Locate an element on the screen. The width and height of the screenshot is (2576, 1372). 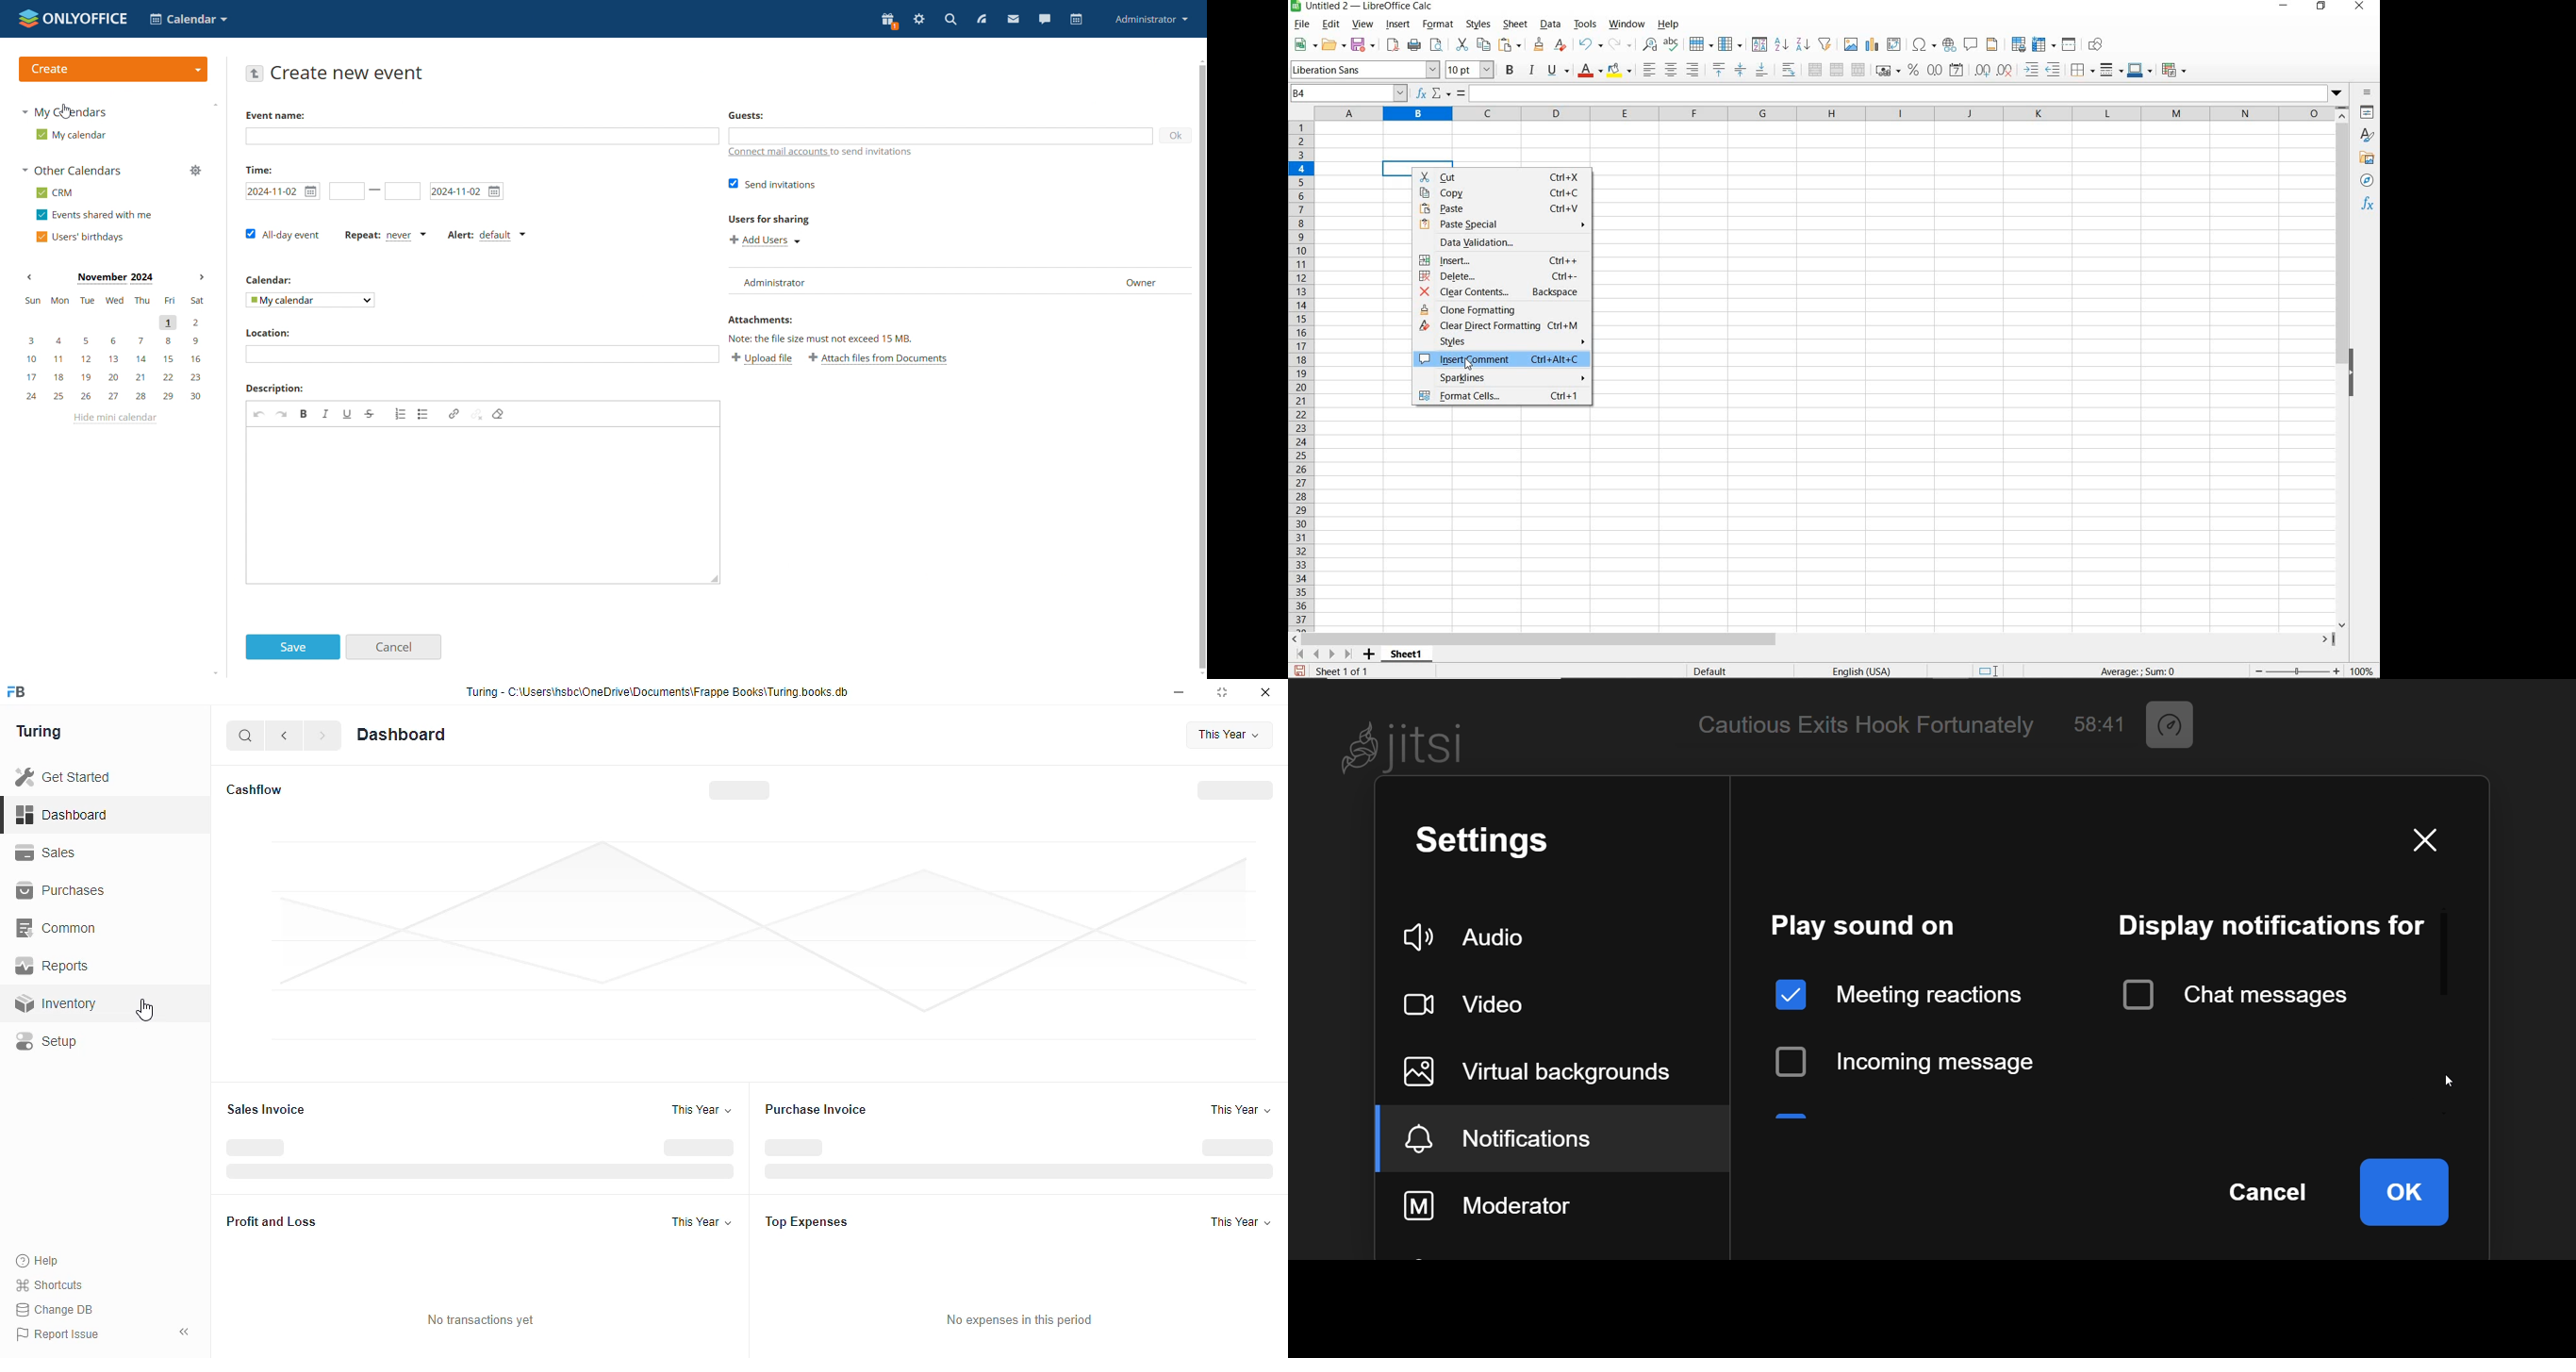
cursor is located at coordinates (63, 110).